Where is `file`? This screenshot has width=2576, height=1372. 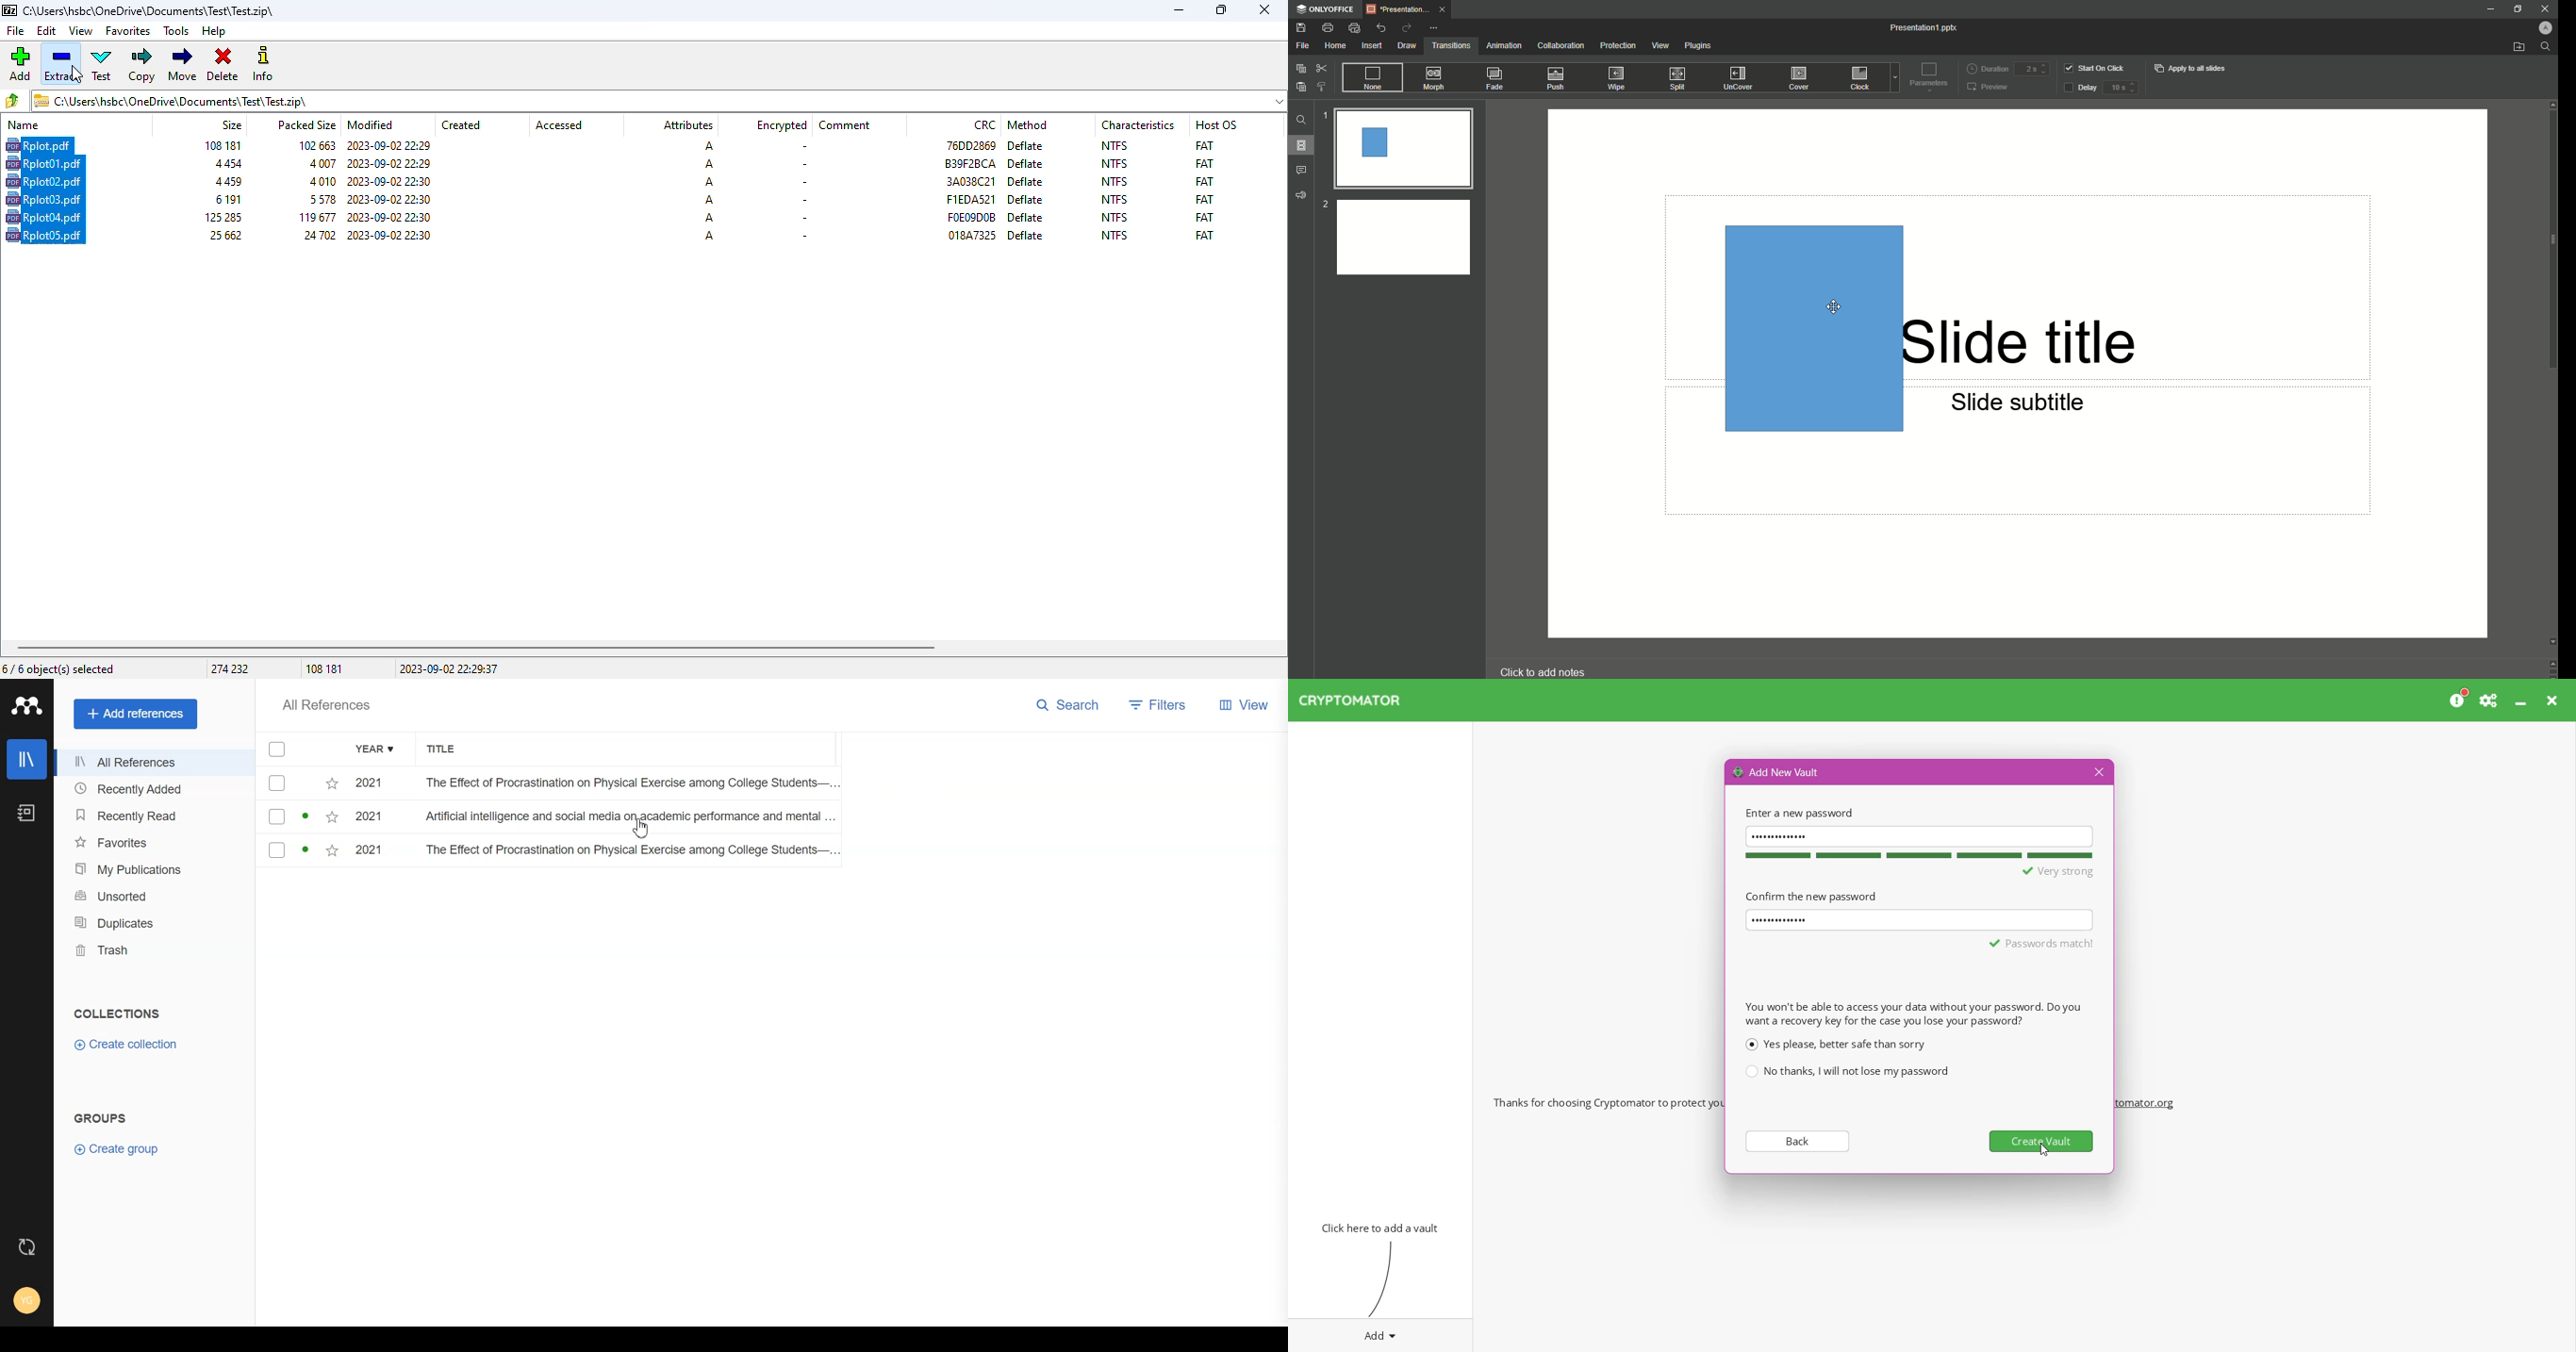 file is located at coordinates (43, 163).